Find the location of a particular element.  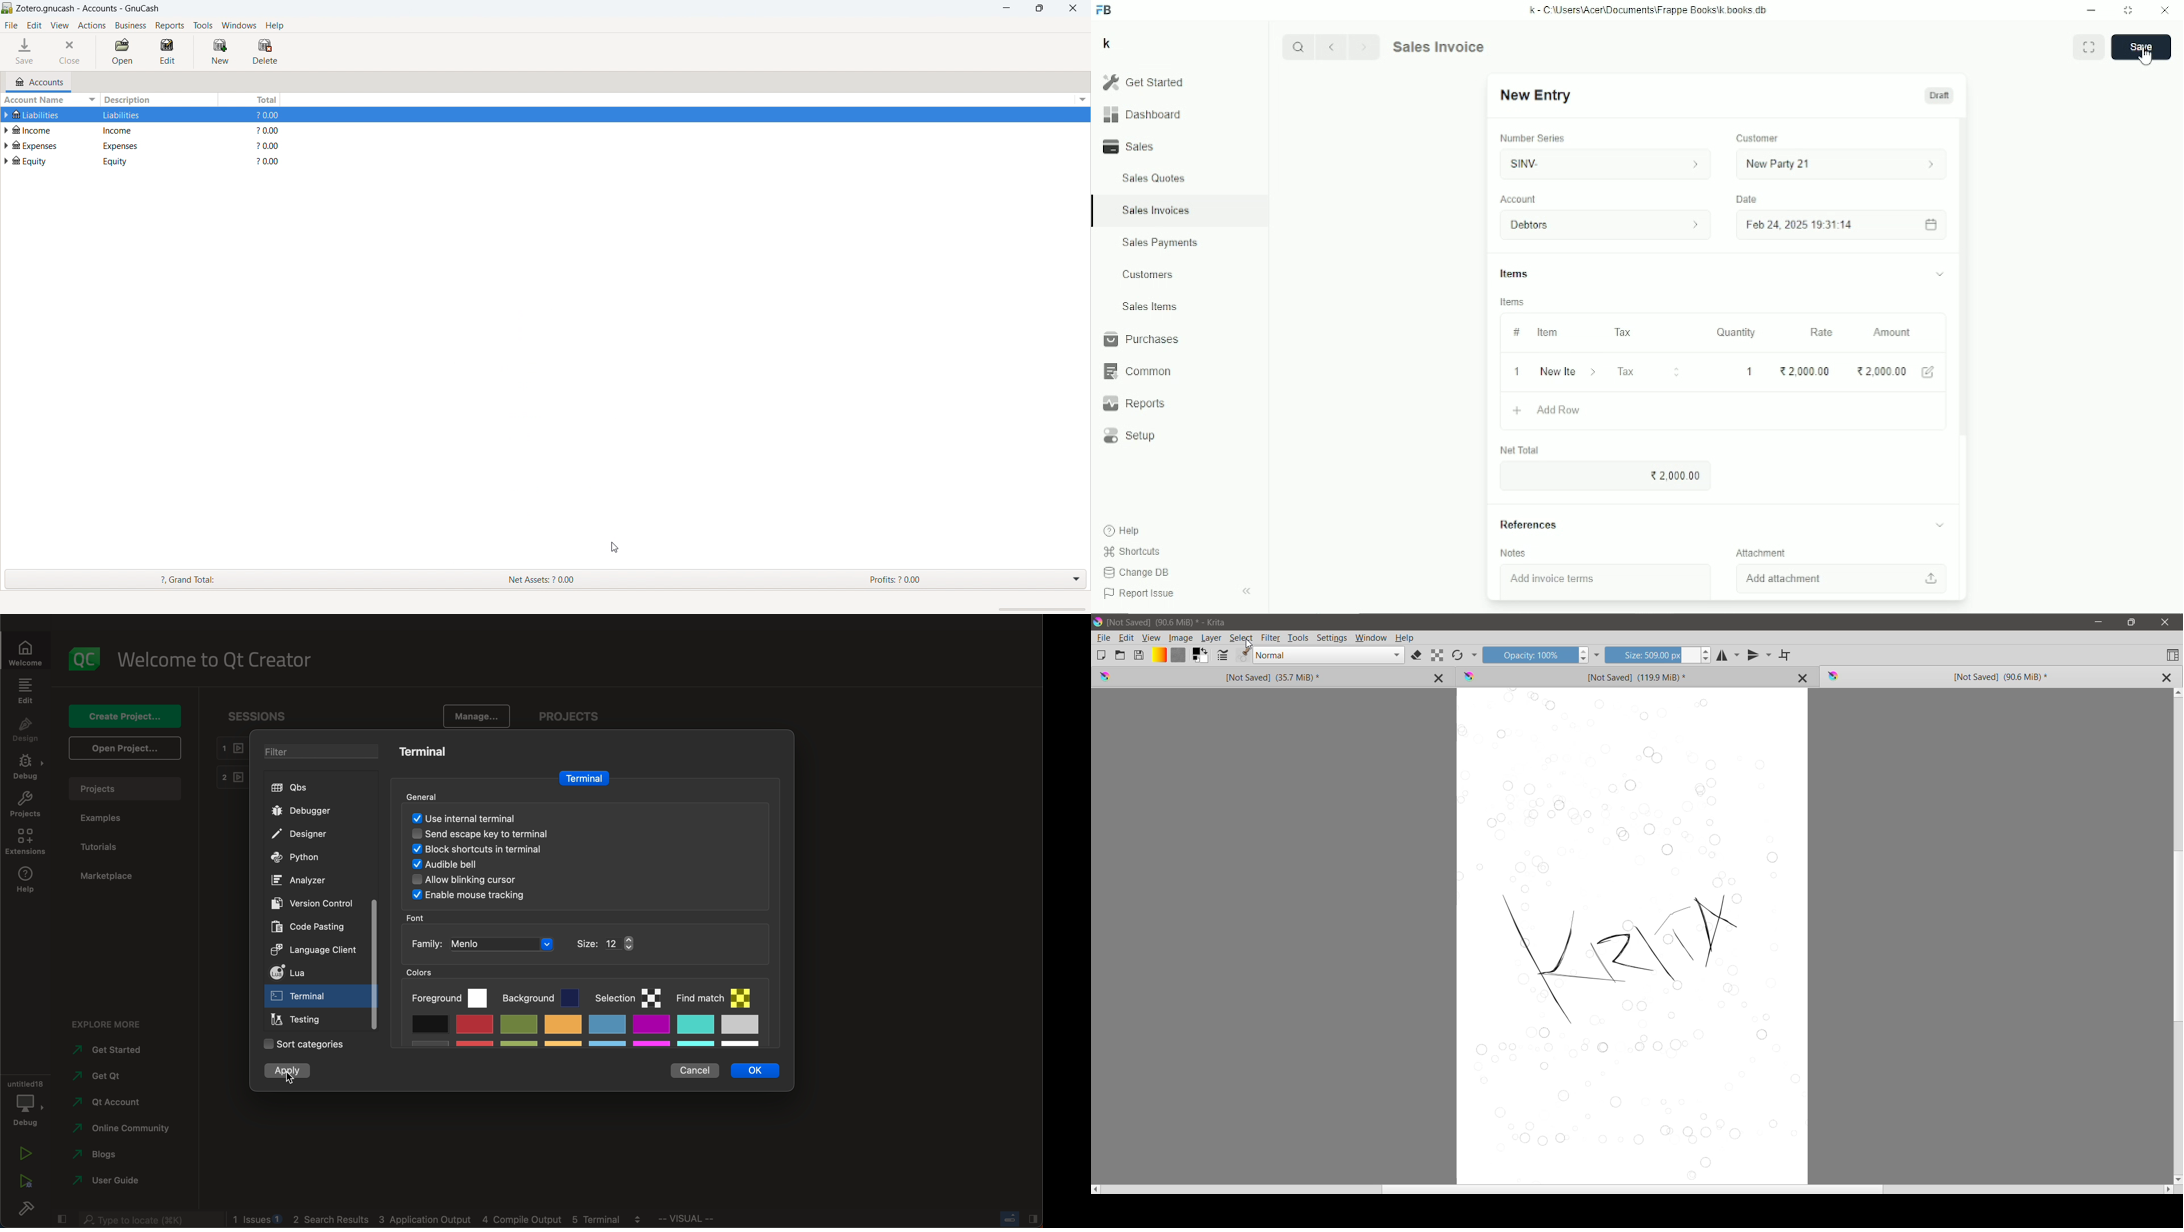

equity is located at coordinates (128, 161).